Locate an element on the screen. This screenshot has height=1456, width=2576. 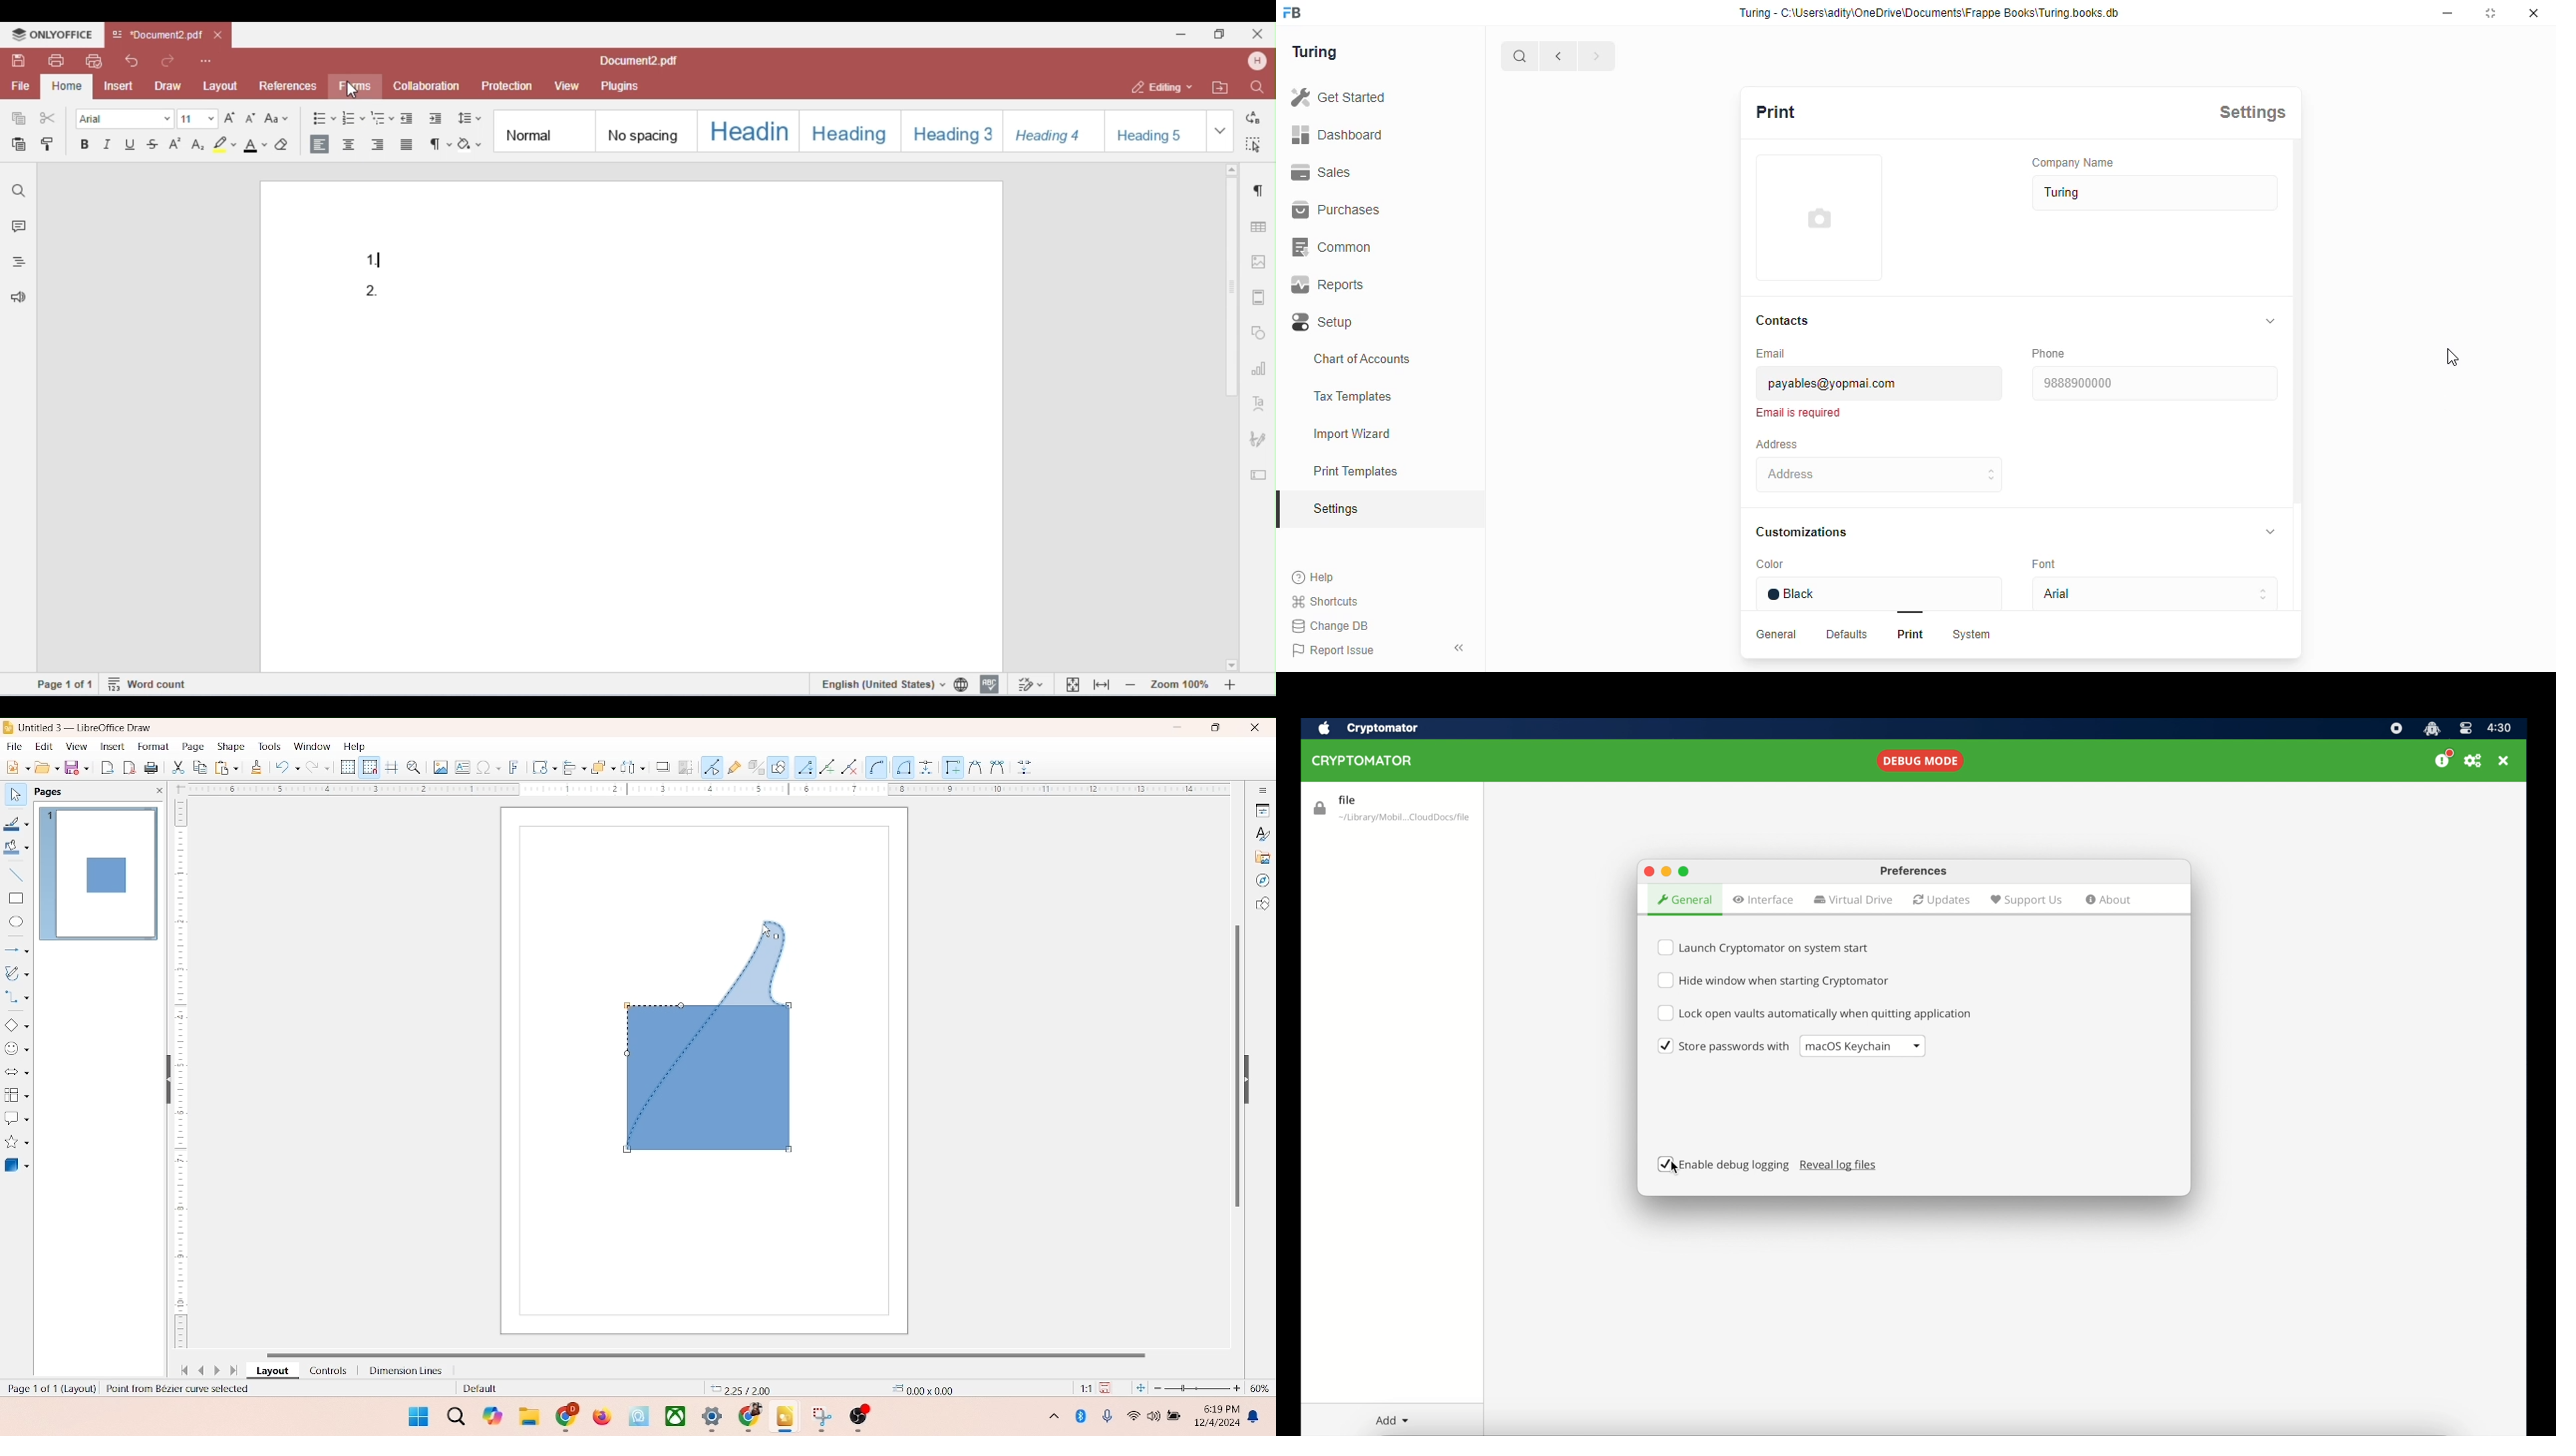
Setiings. is located at coordinates (1380, 510).